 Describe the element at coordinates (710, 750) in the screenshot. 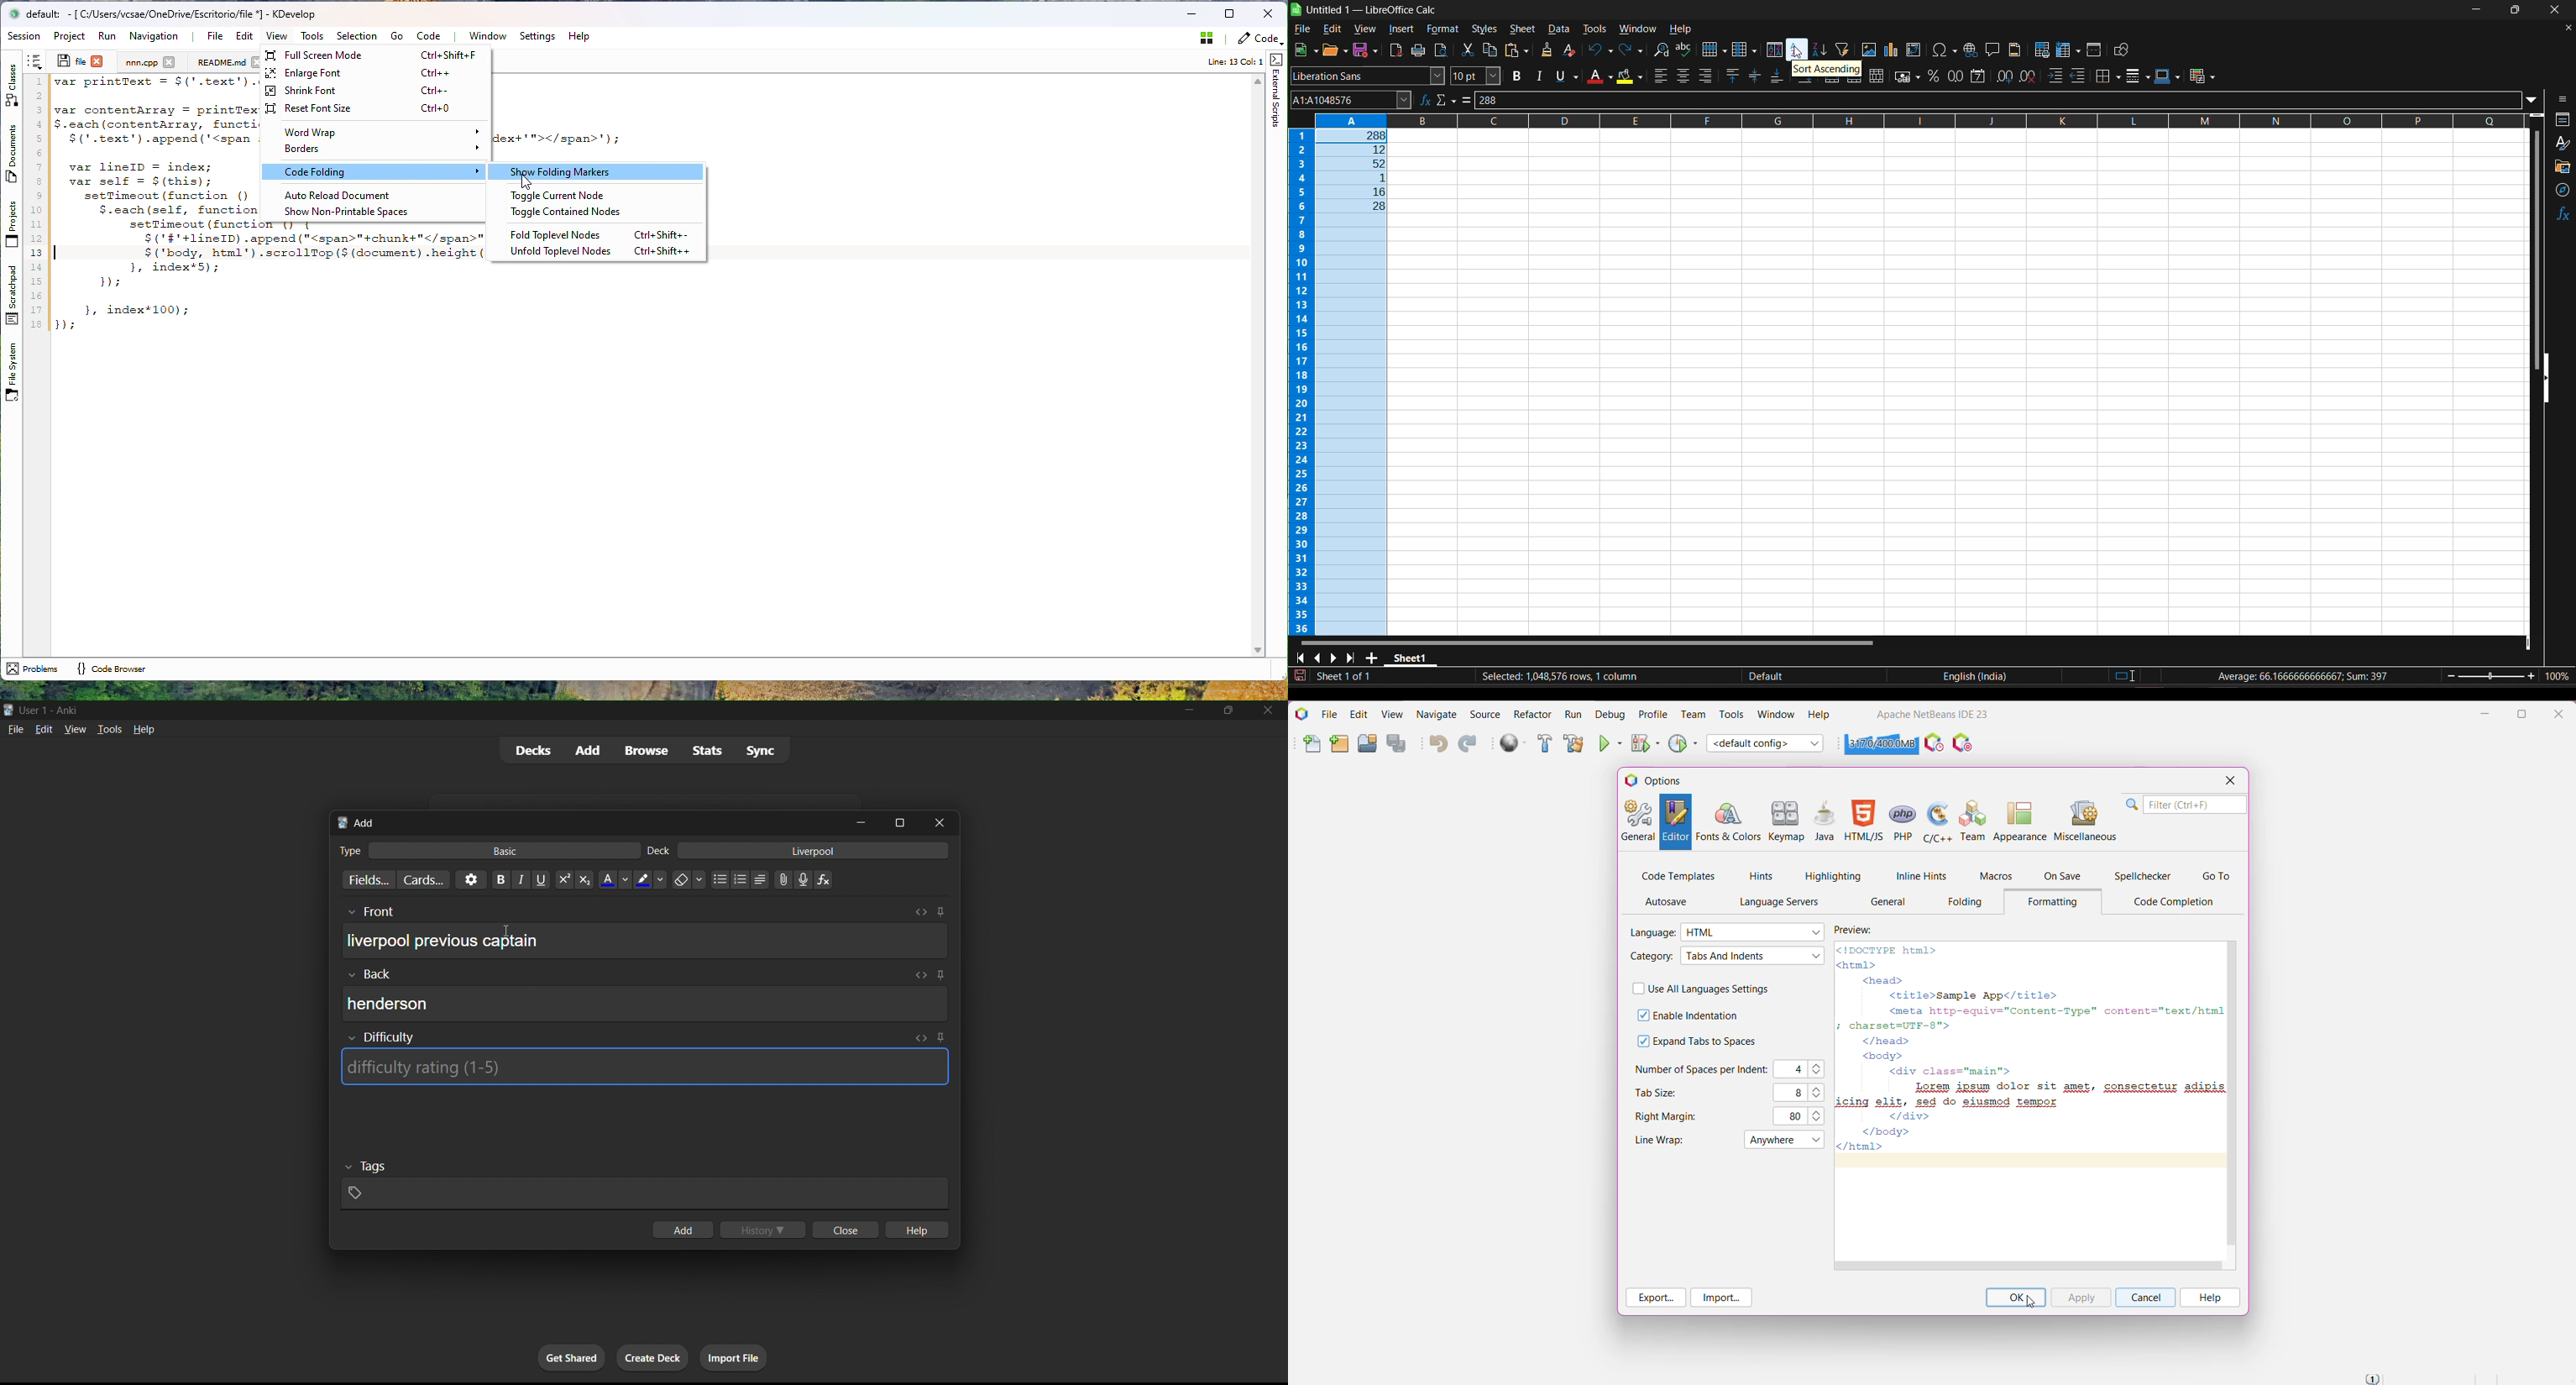

I see `stats` at that location.